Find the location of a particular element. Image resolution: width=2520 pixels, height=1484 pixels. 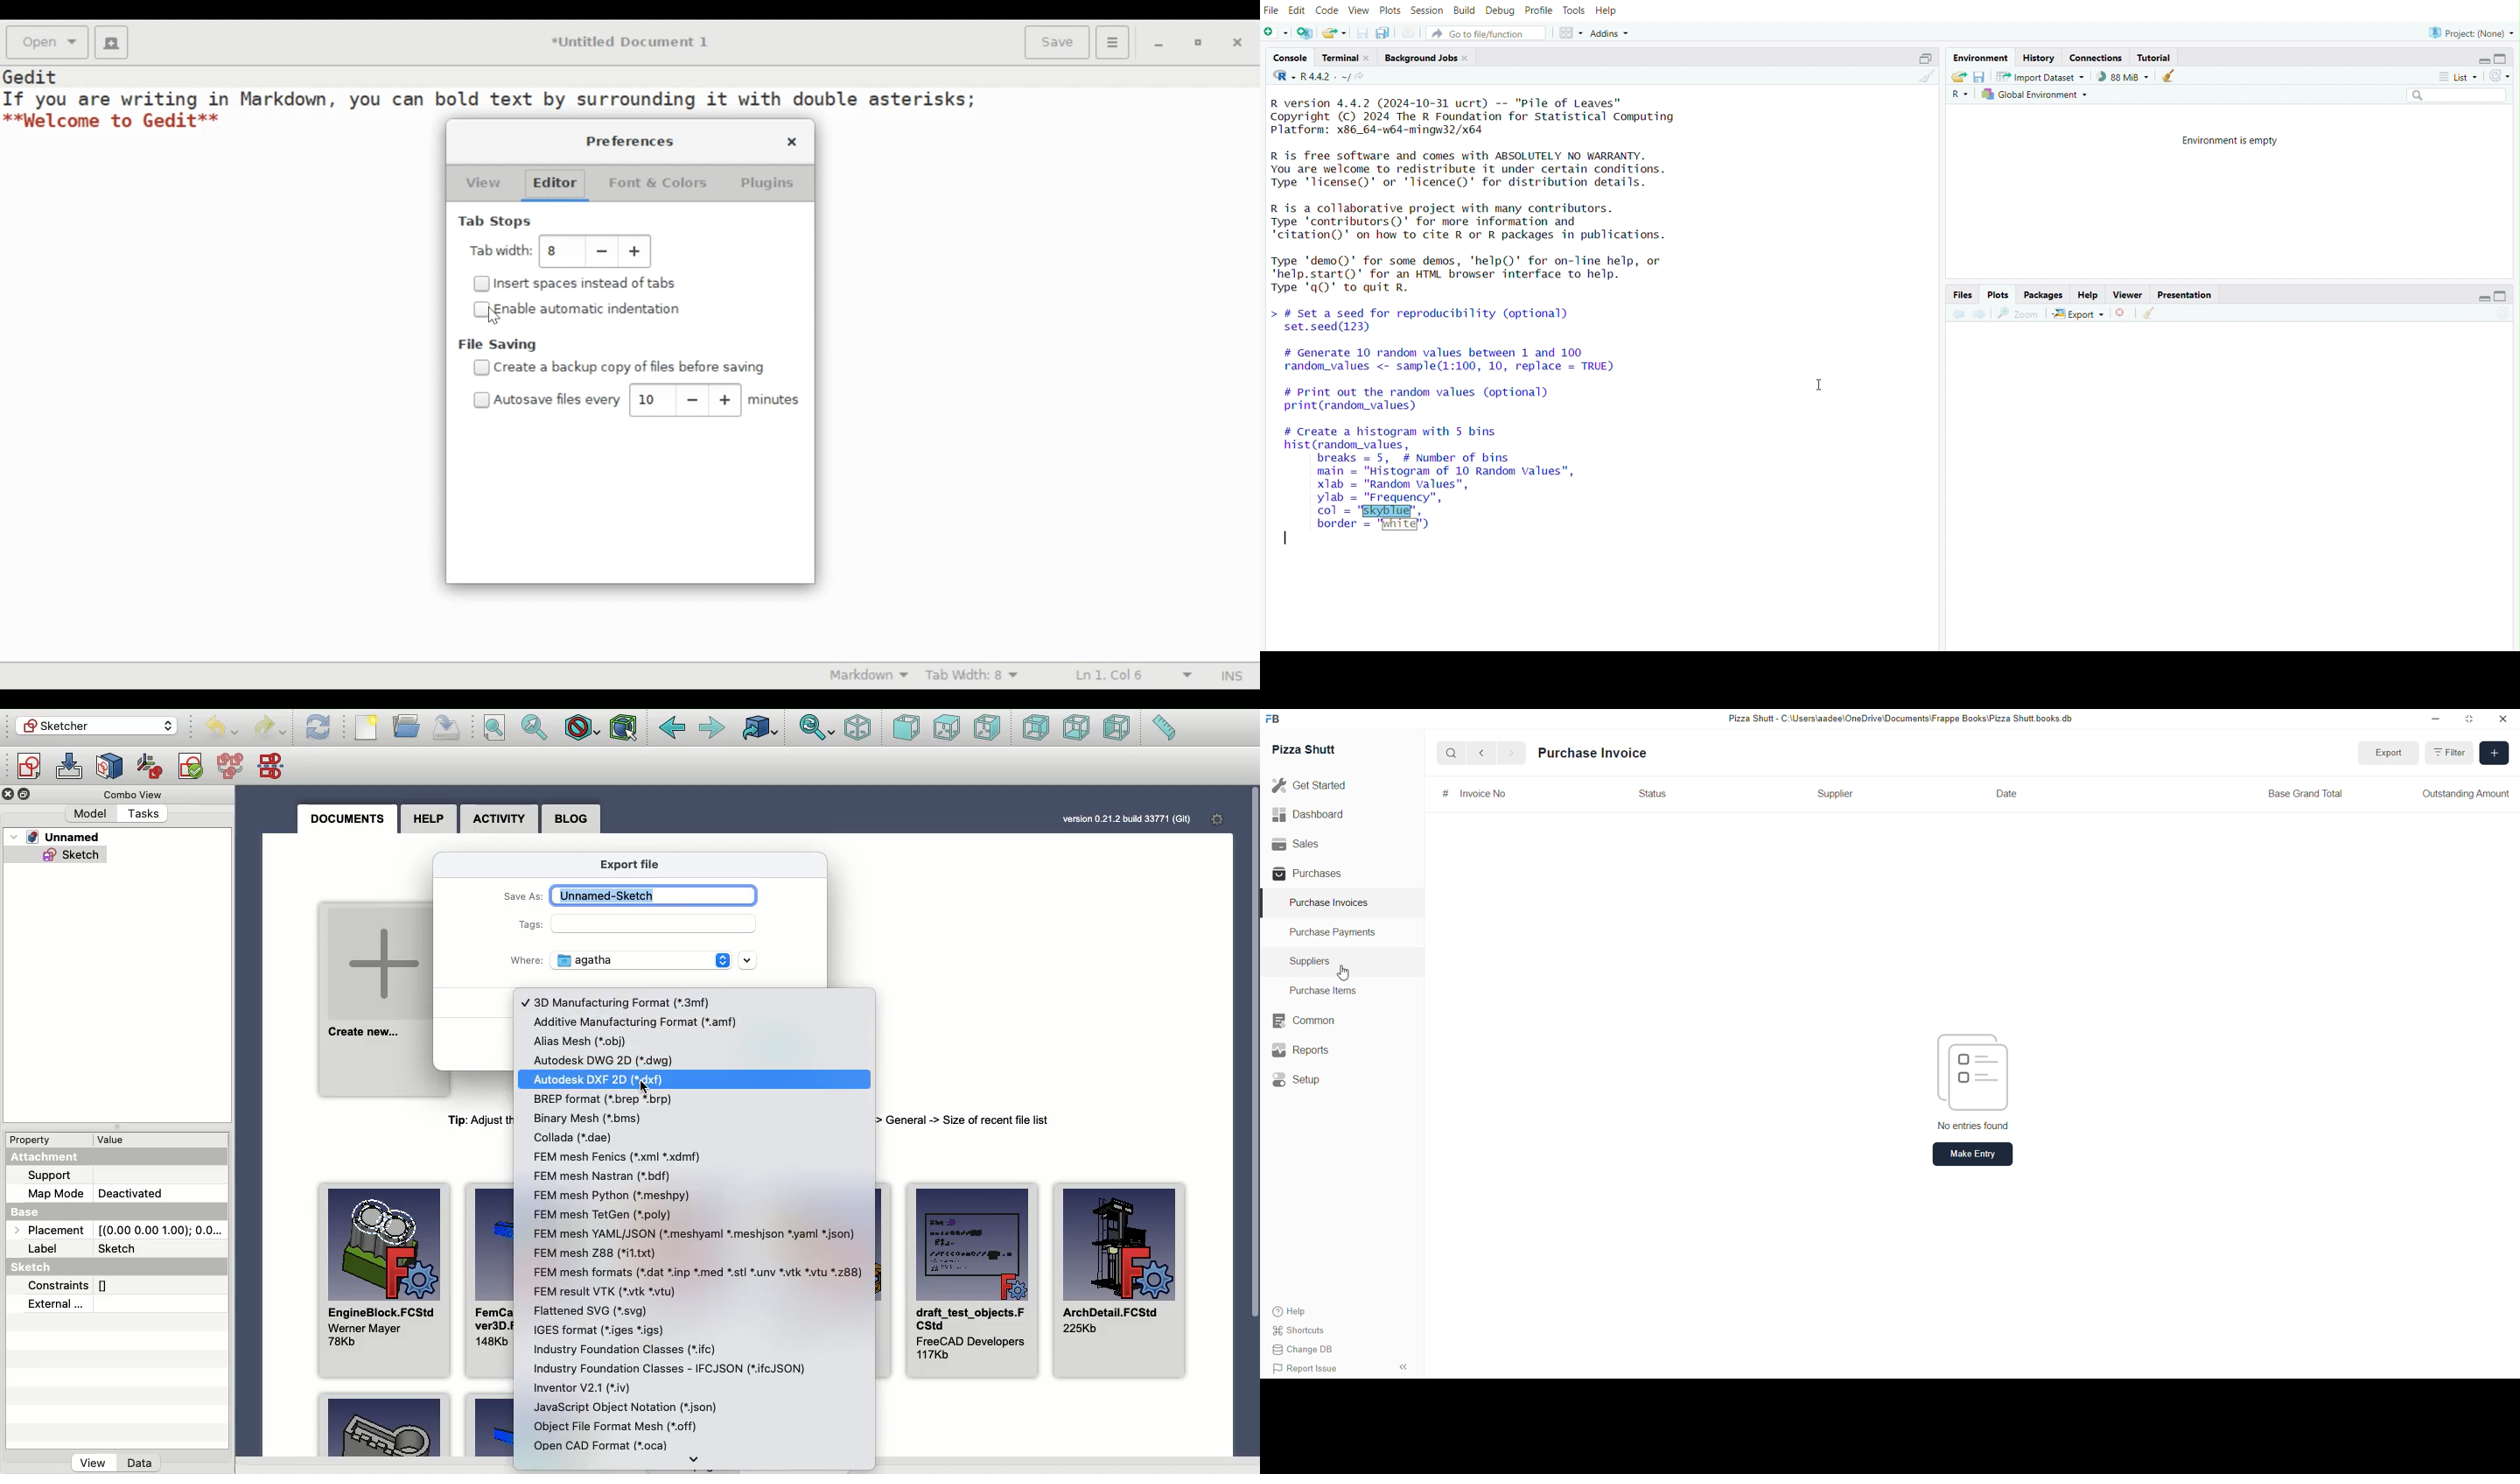

session is located at coordinates (1429, 9).